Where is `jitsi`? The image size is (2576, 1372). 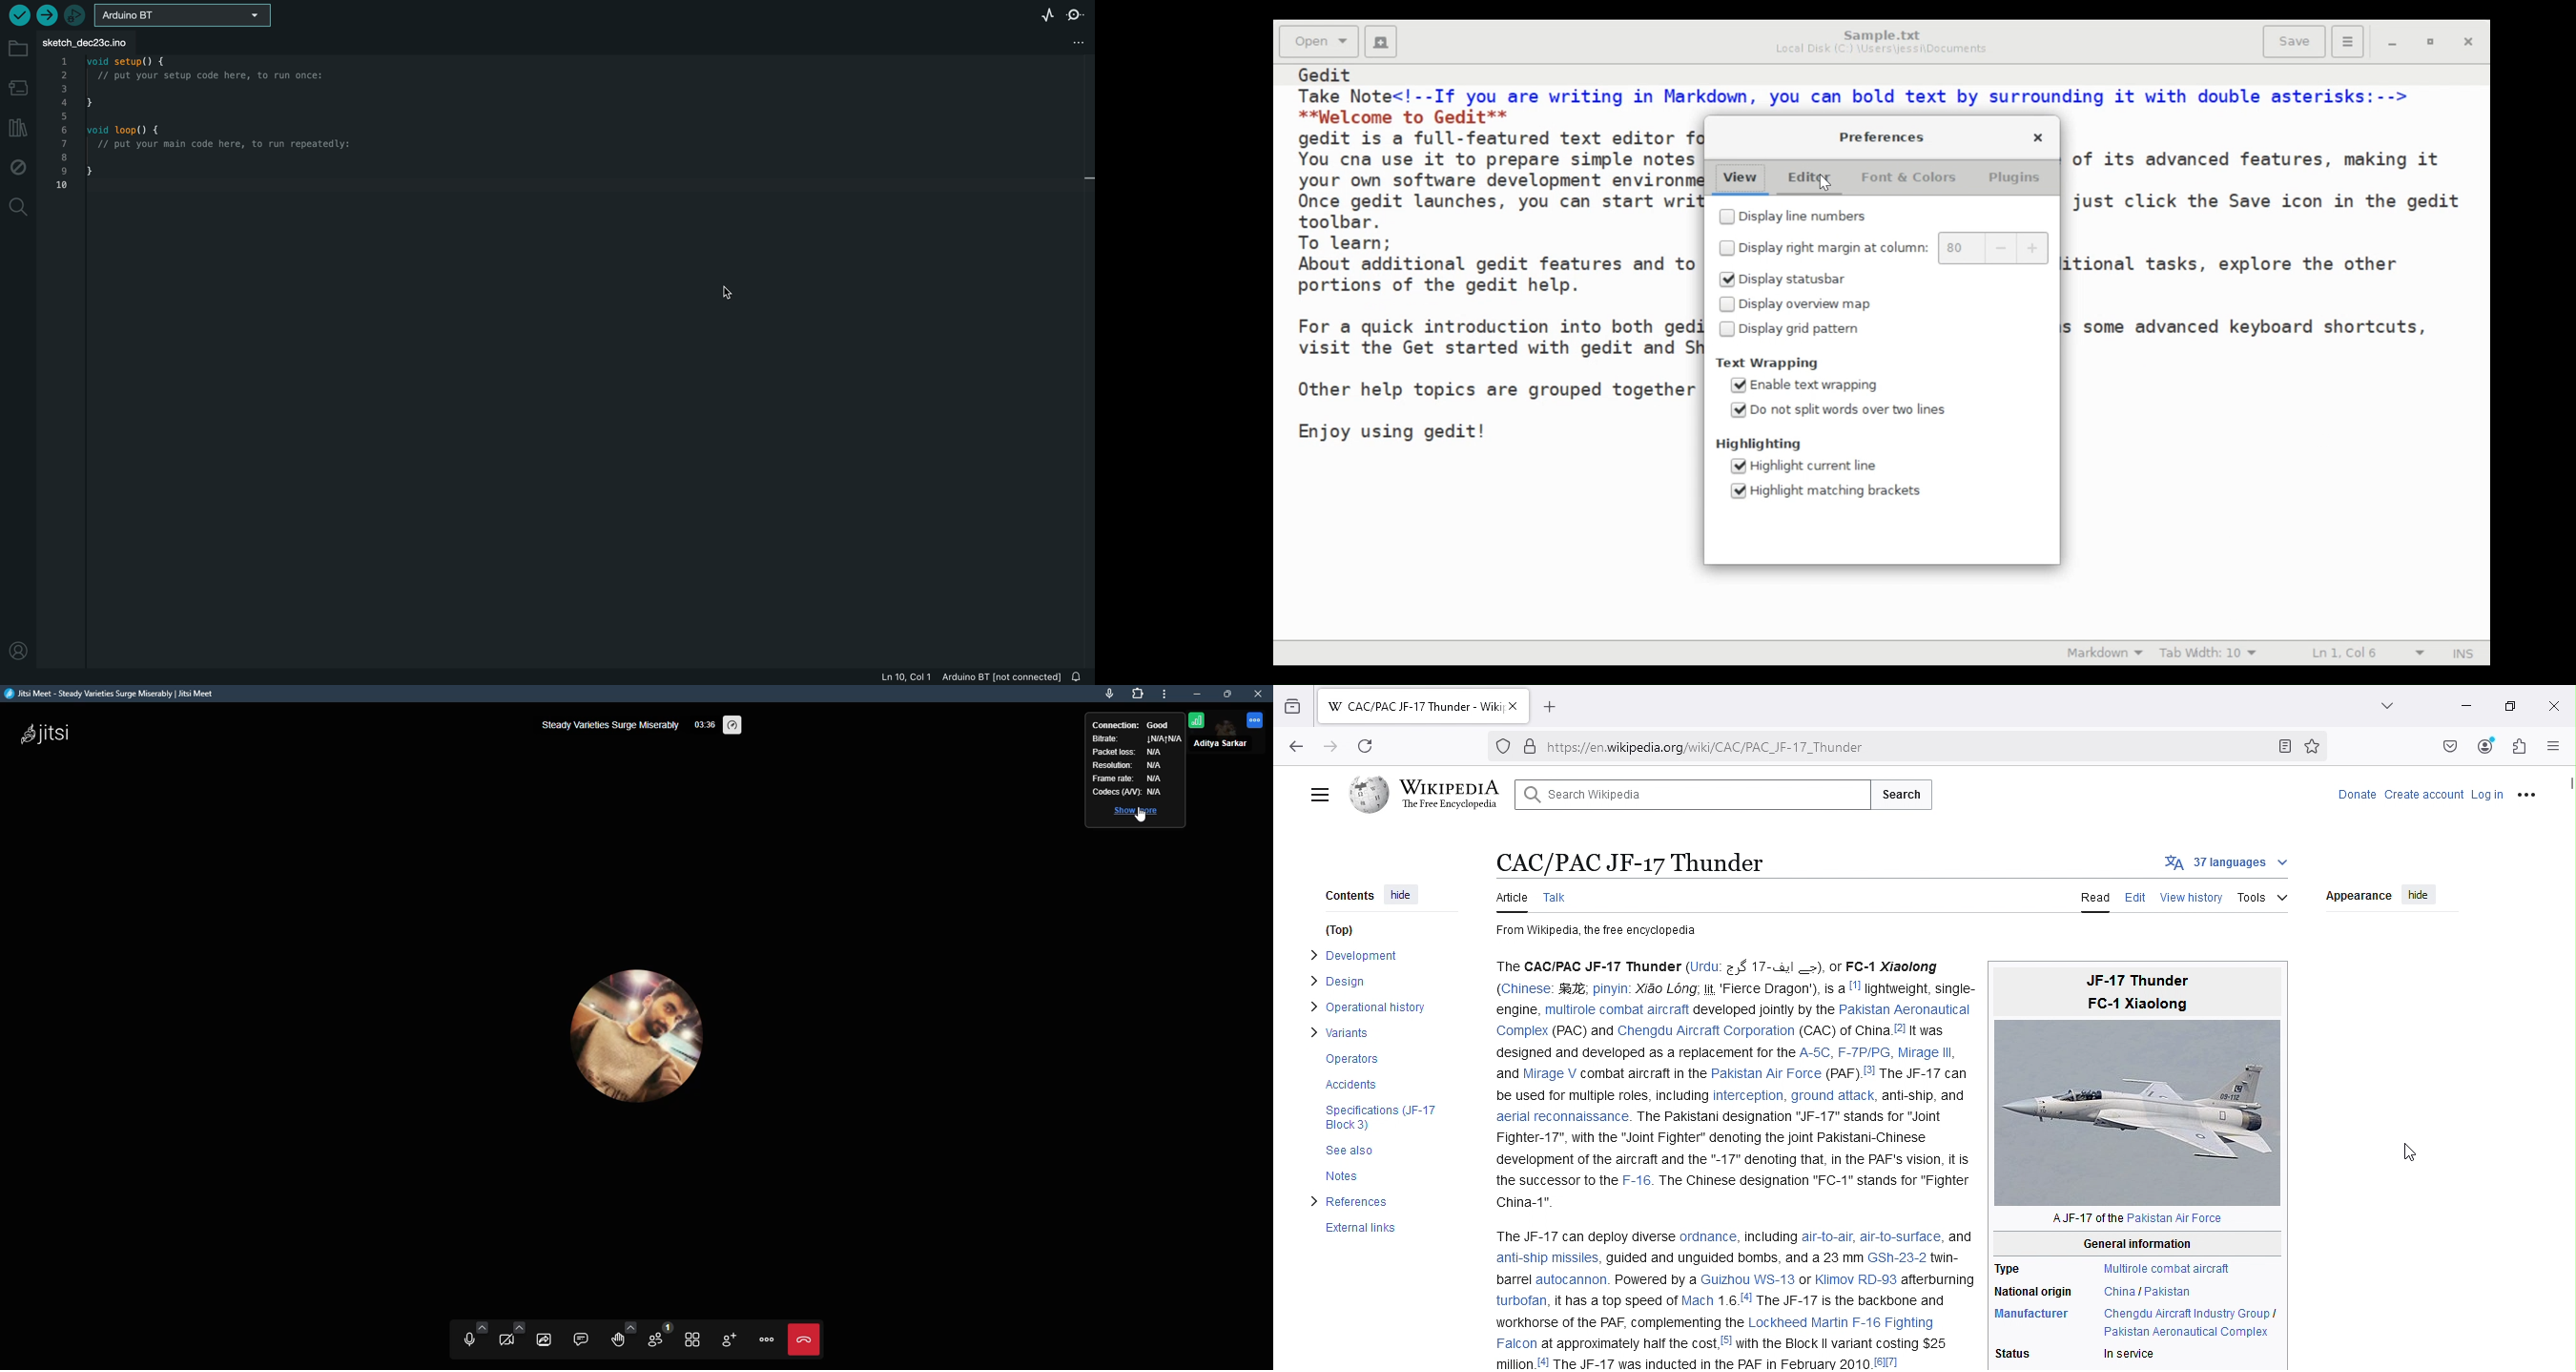
jitsi is located at coordinates (54, 739).